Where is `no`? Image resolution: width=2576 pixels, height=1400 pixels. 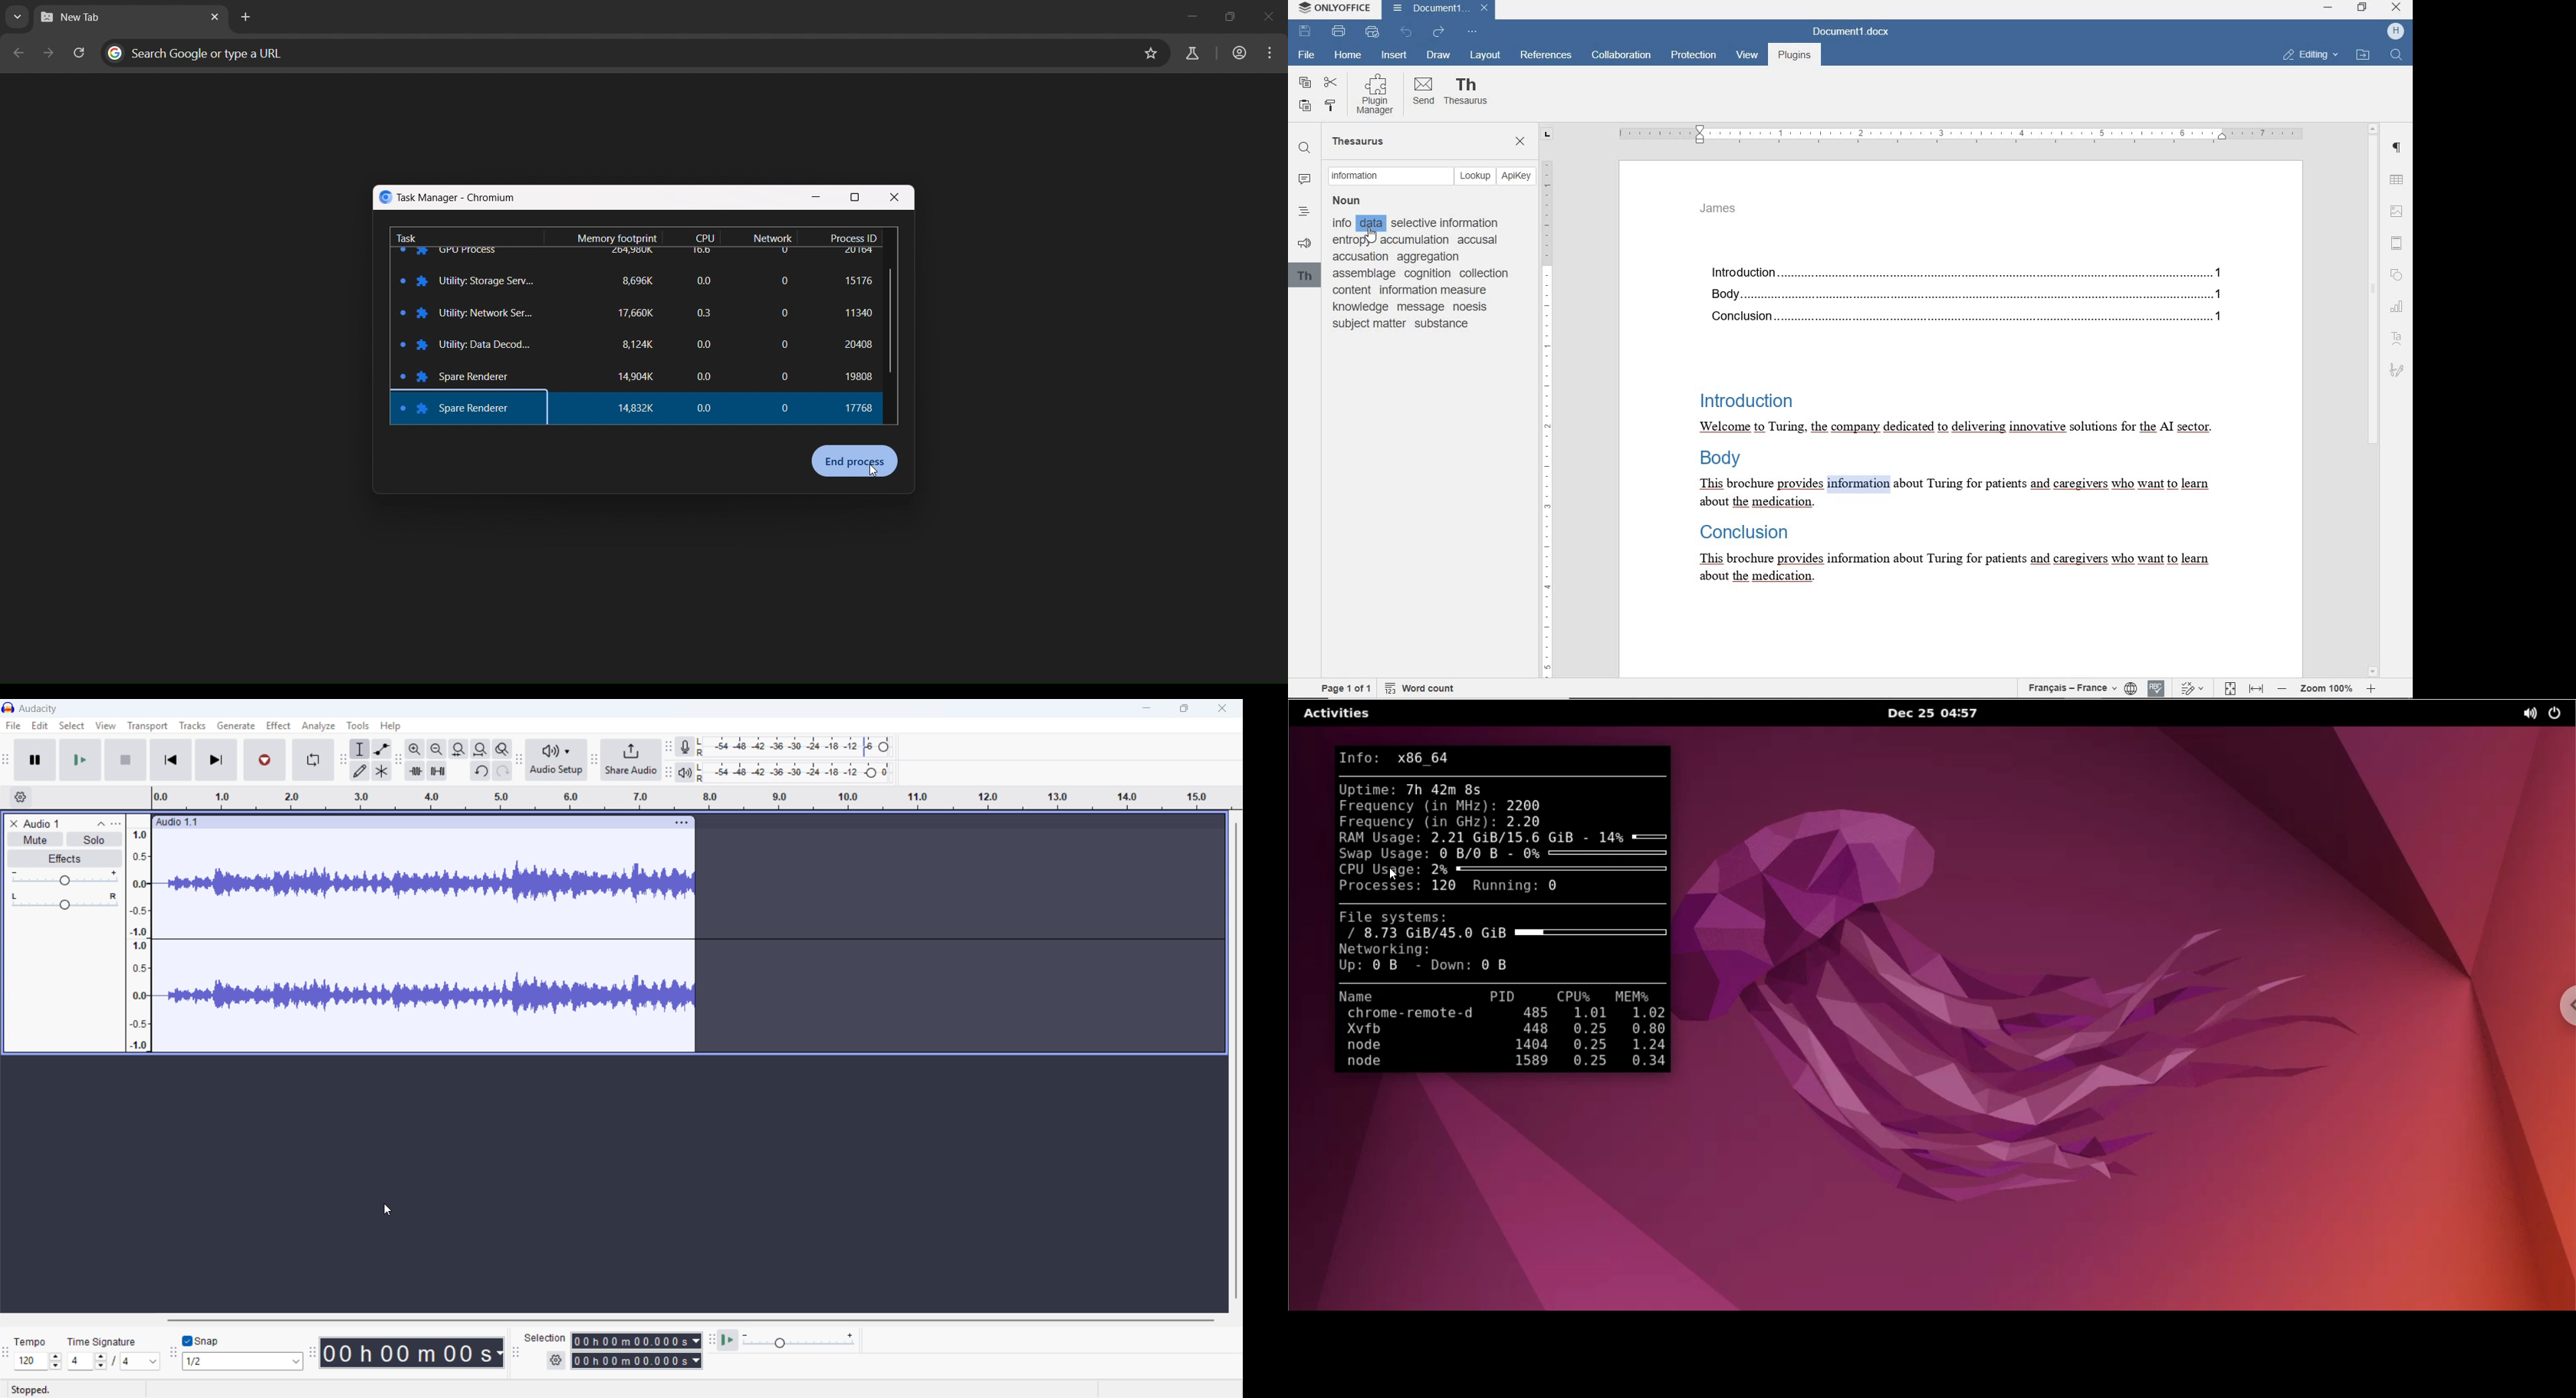 no is located at coordinates (707, 278).